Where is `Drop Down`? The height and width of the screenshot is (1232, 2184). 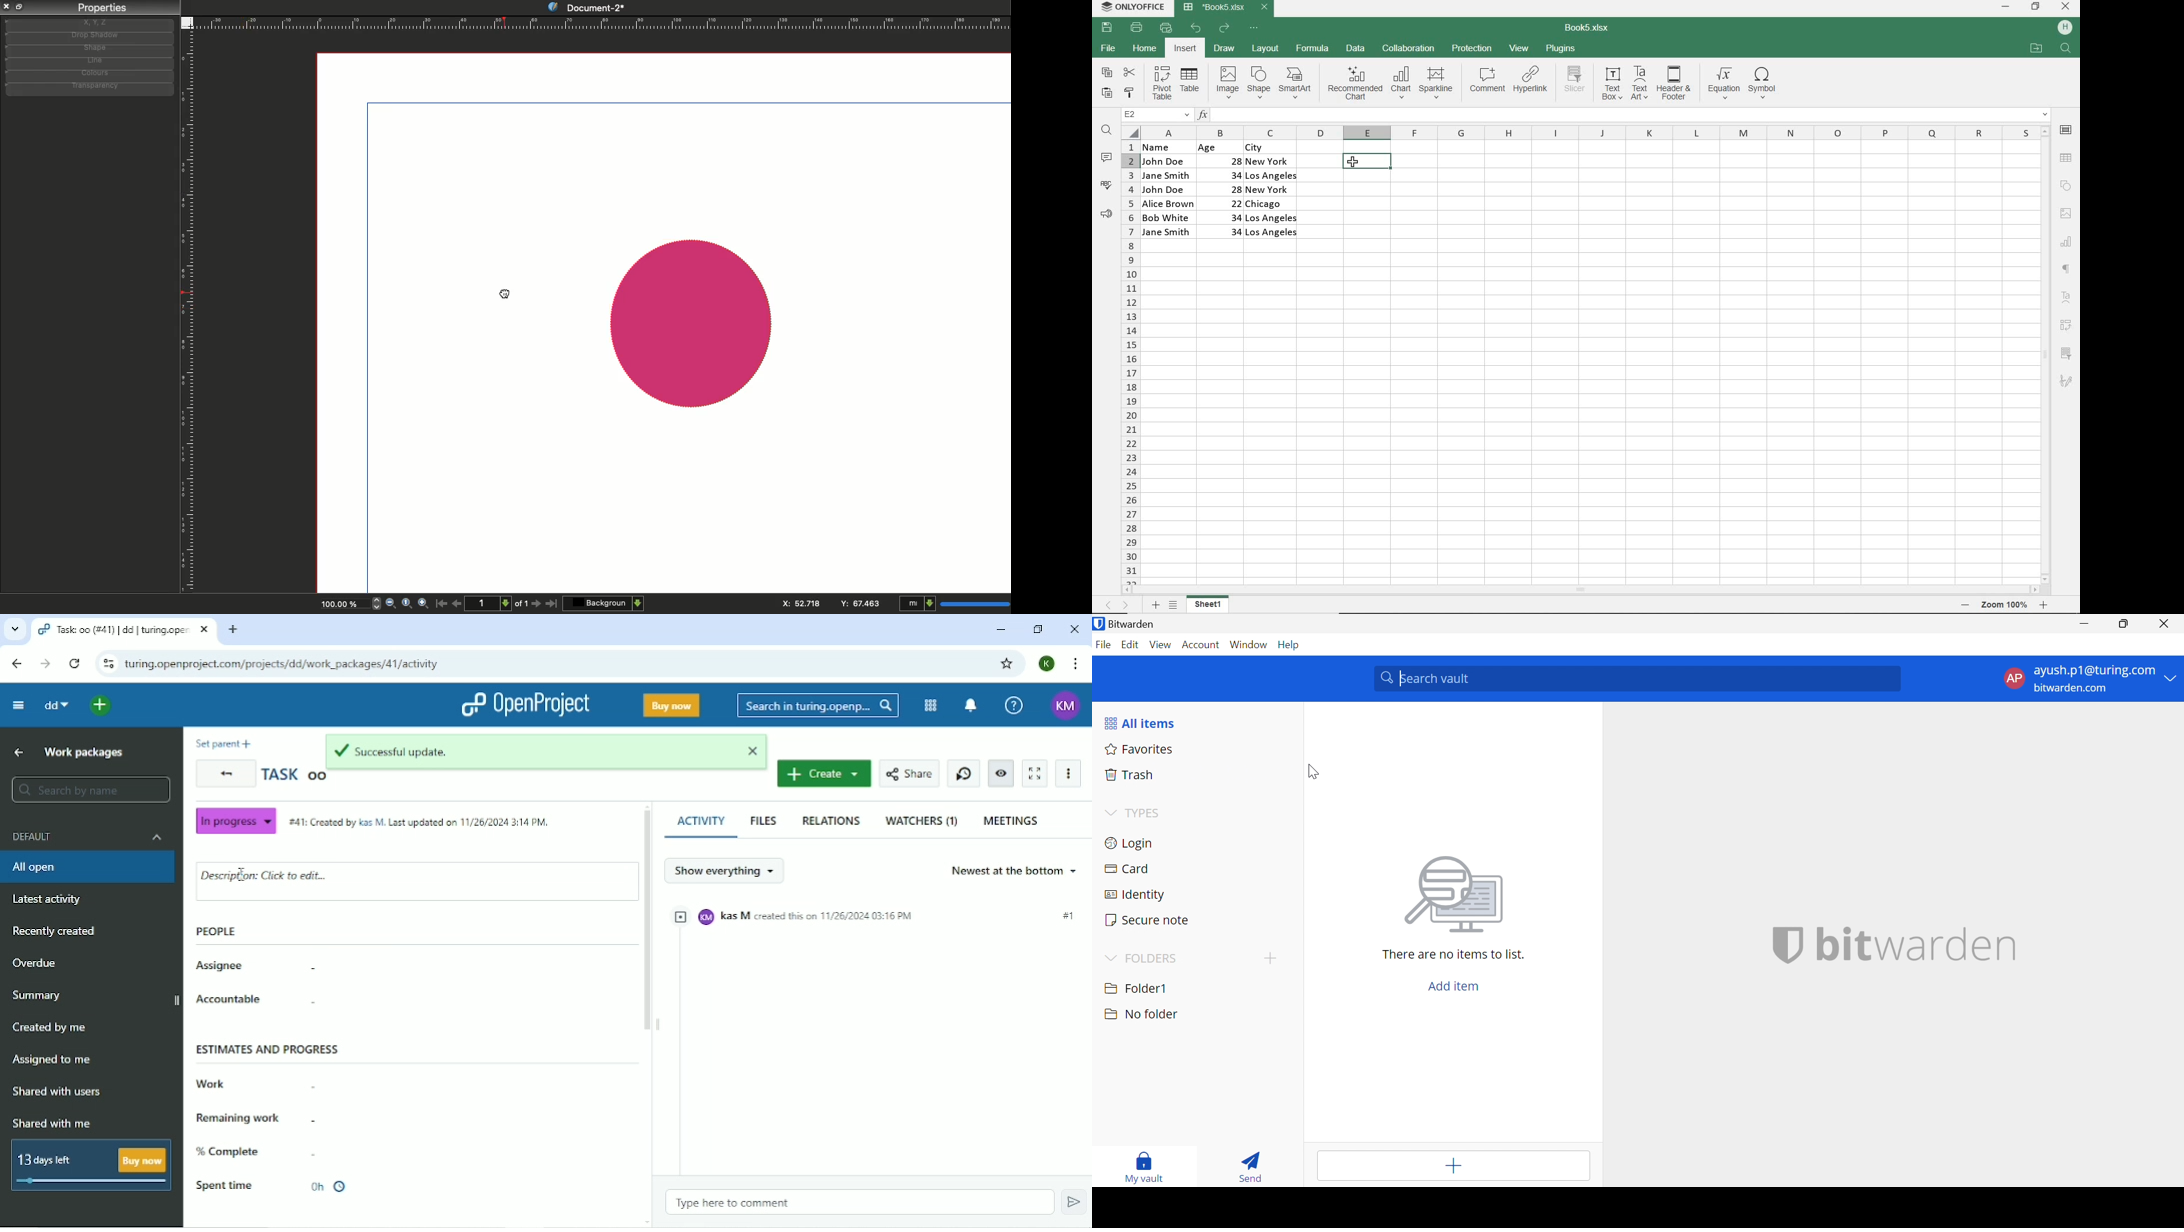
Drop Down is located at coordinates (1110, 811).